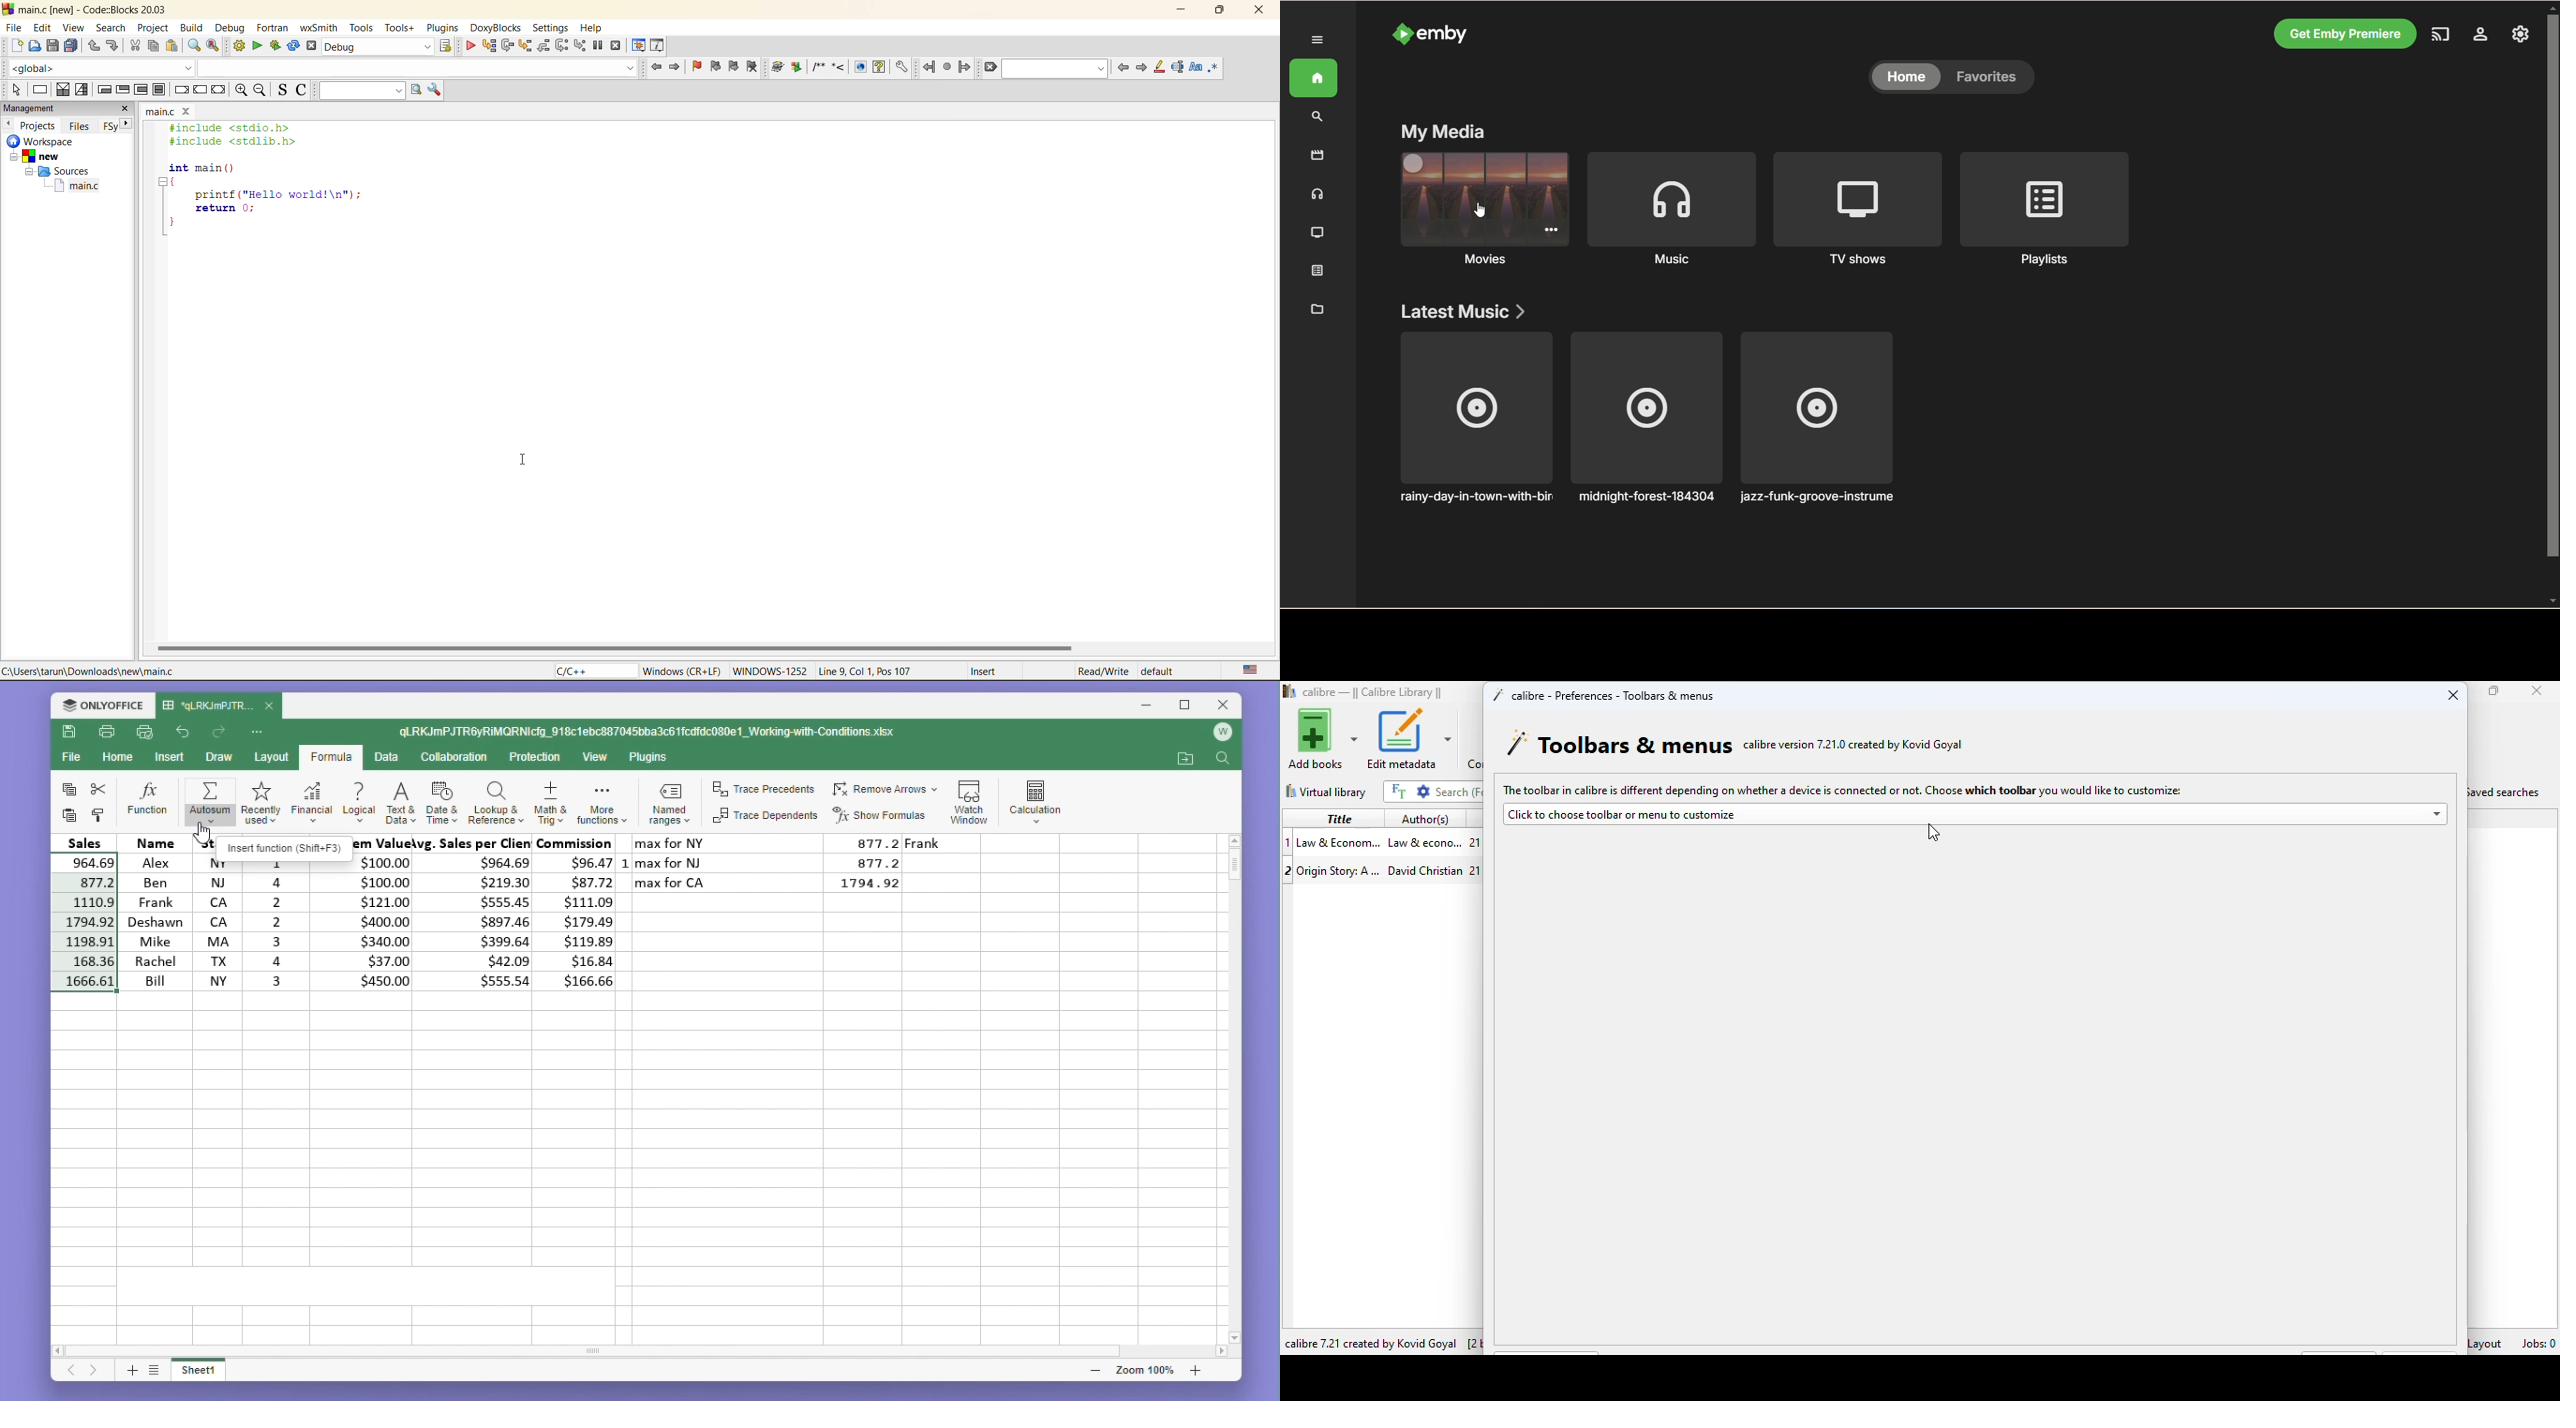 The height and width of the screenshot is (1428, 2576). What do you see at coordinates (208, 802) in the screenshot?
I see `Autosum` at bounding box center [208, 802].